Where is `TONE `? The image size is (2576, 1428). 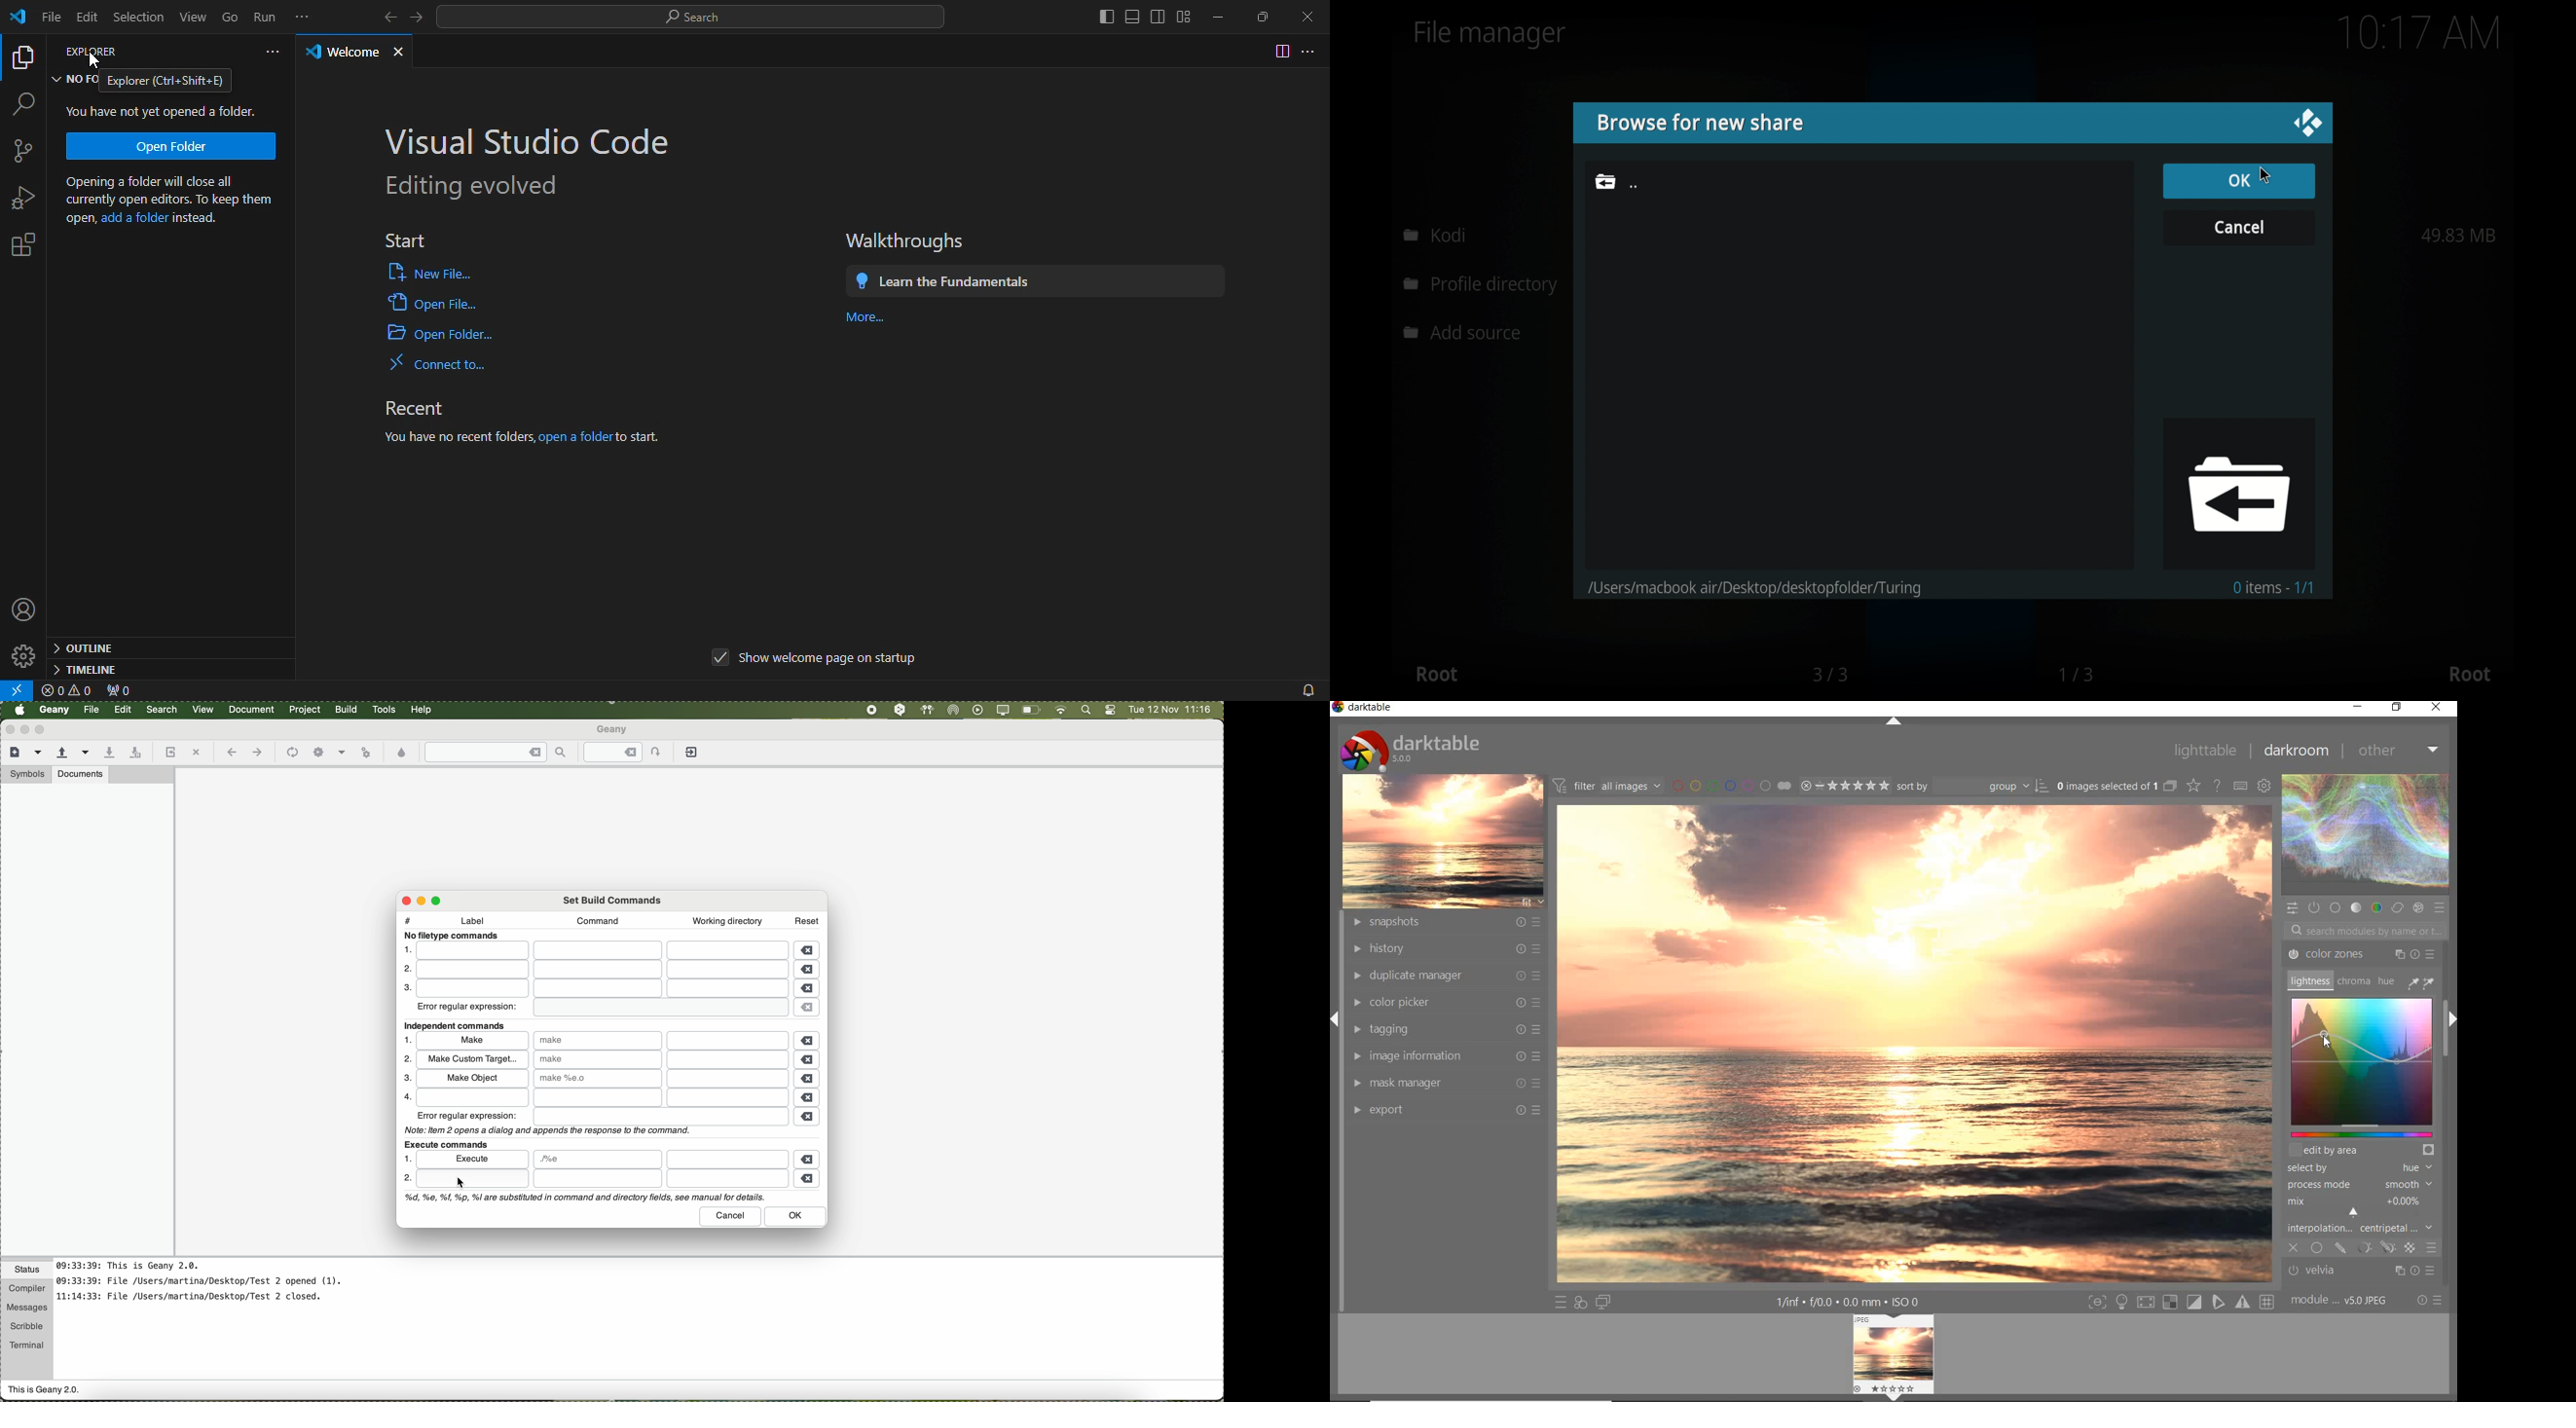
TONE  is located at coordinates (2356, 908).